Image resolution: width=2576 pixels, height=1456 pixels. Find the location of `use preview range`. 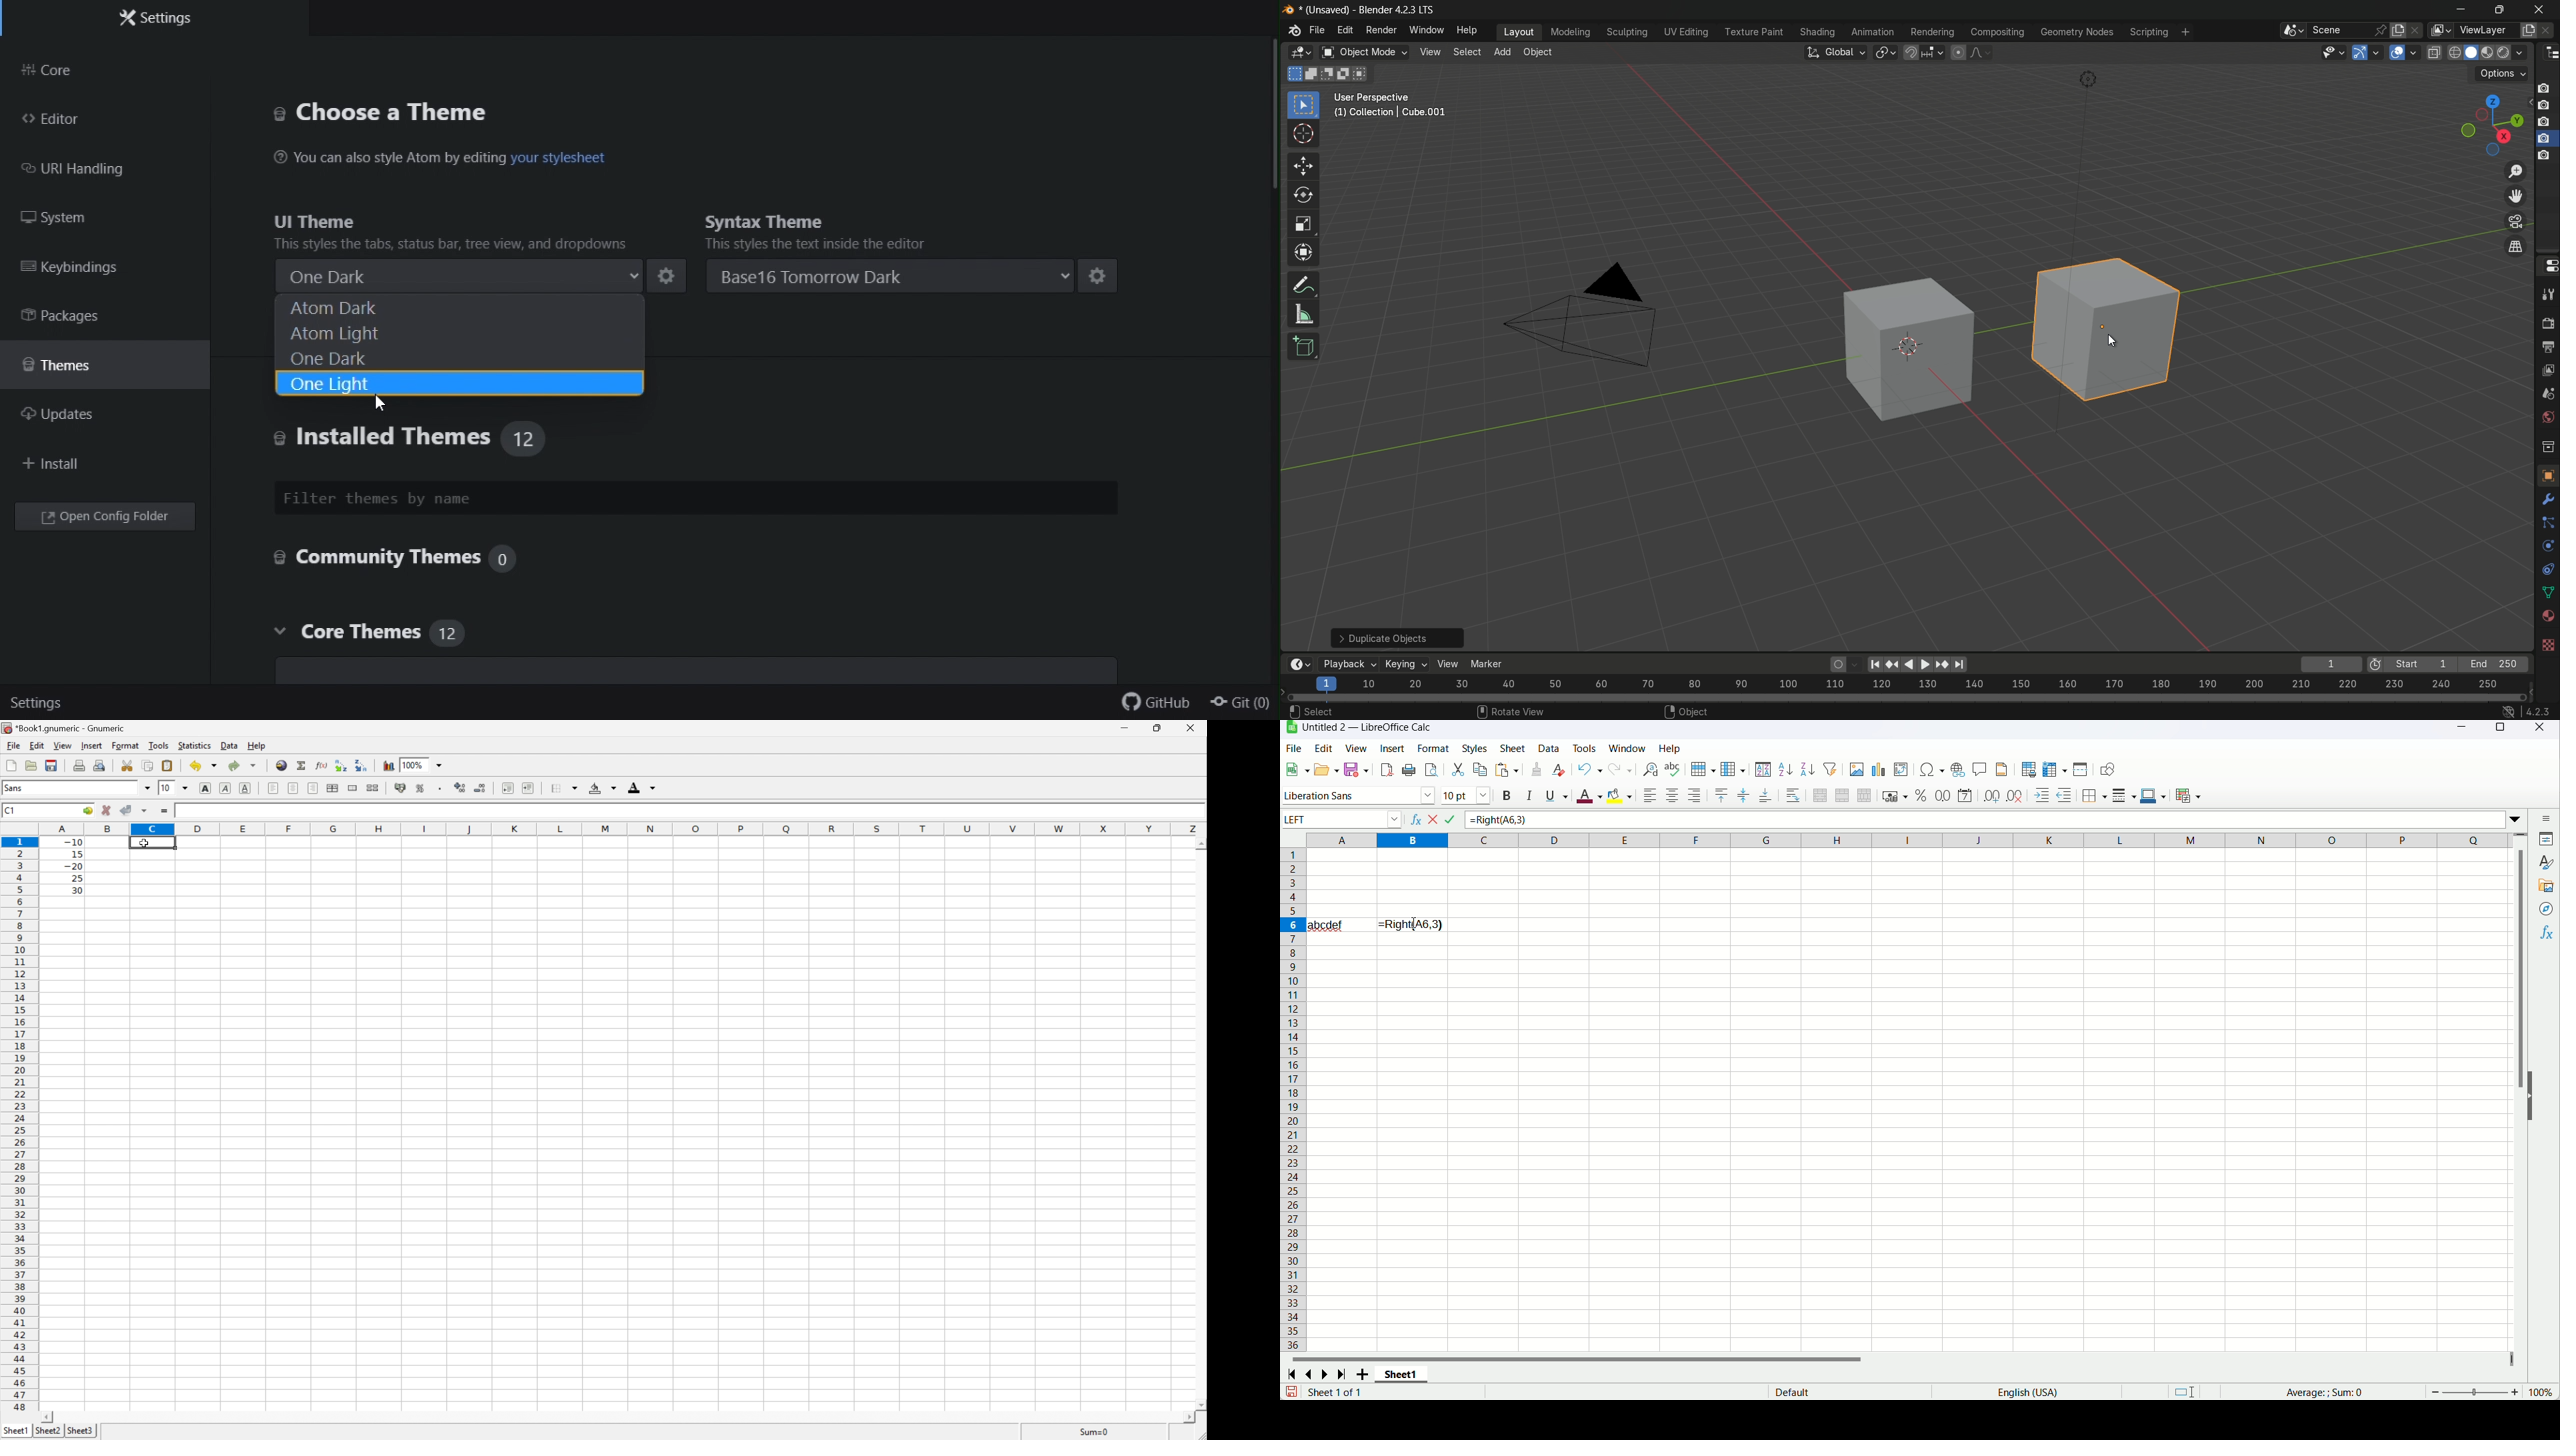

use preview range is located at coordinates (2375, 665).